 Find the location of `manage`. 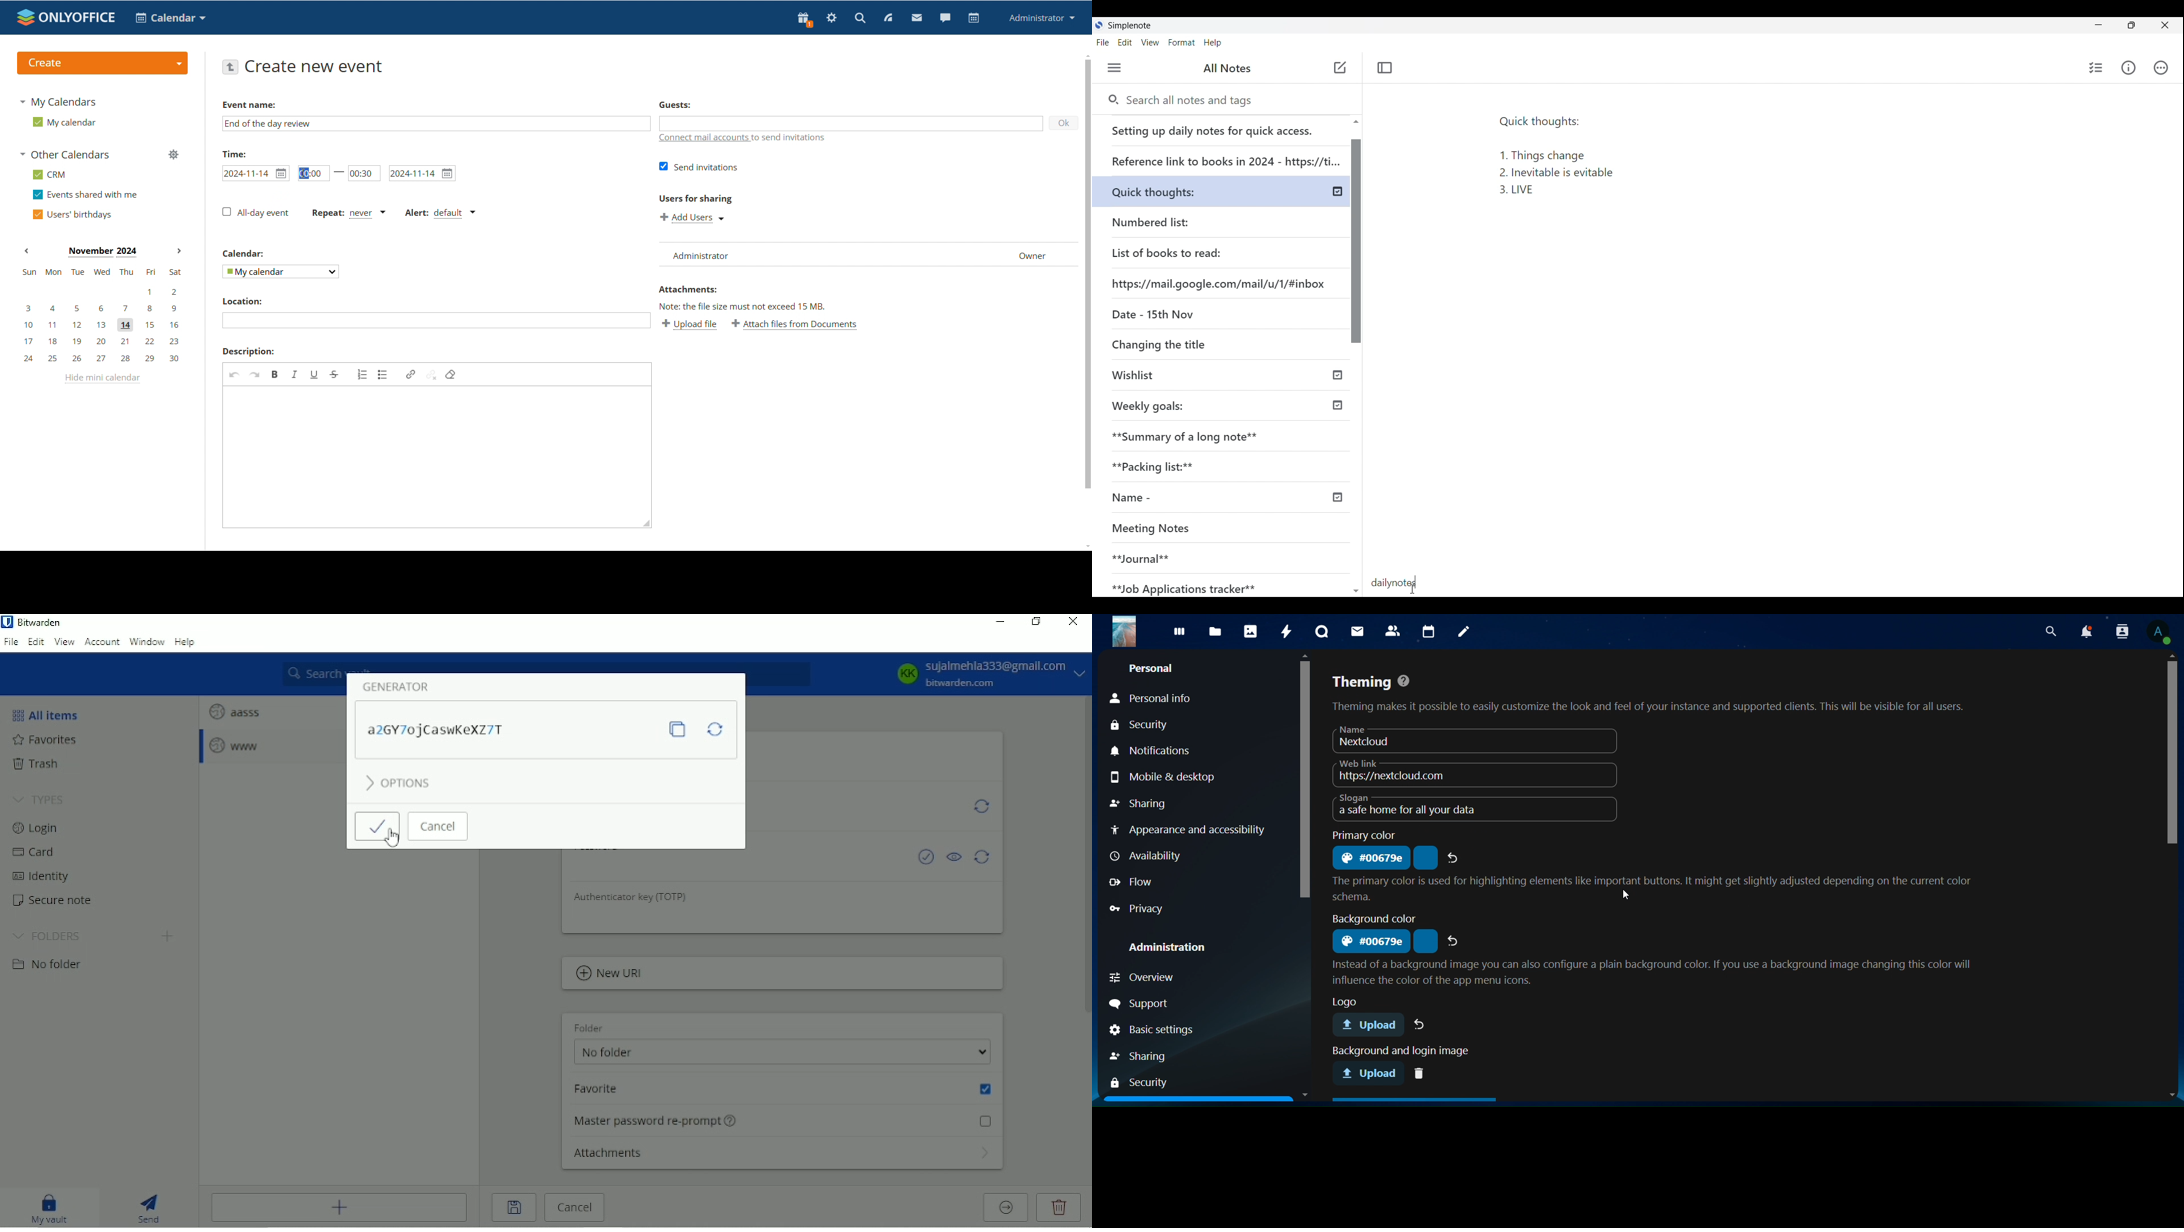

manage is located at coordinates (174, 156).